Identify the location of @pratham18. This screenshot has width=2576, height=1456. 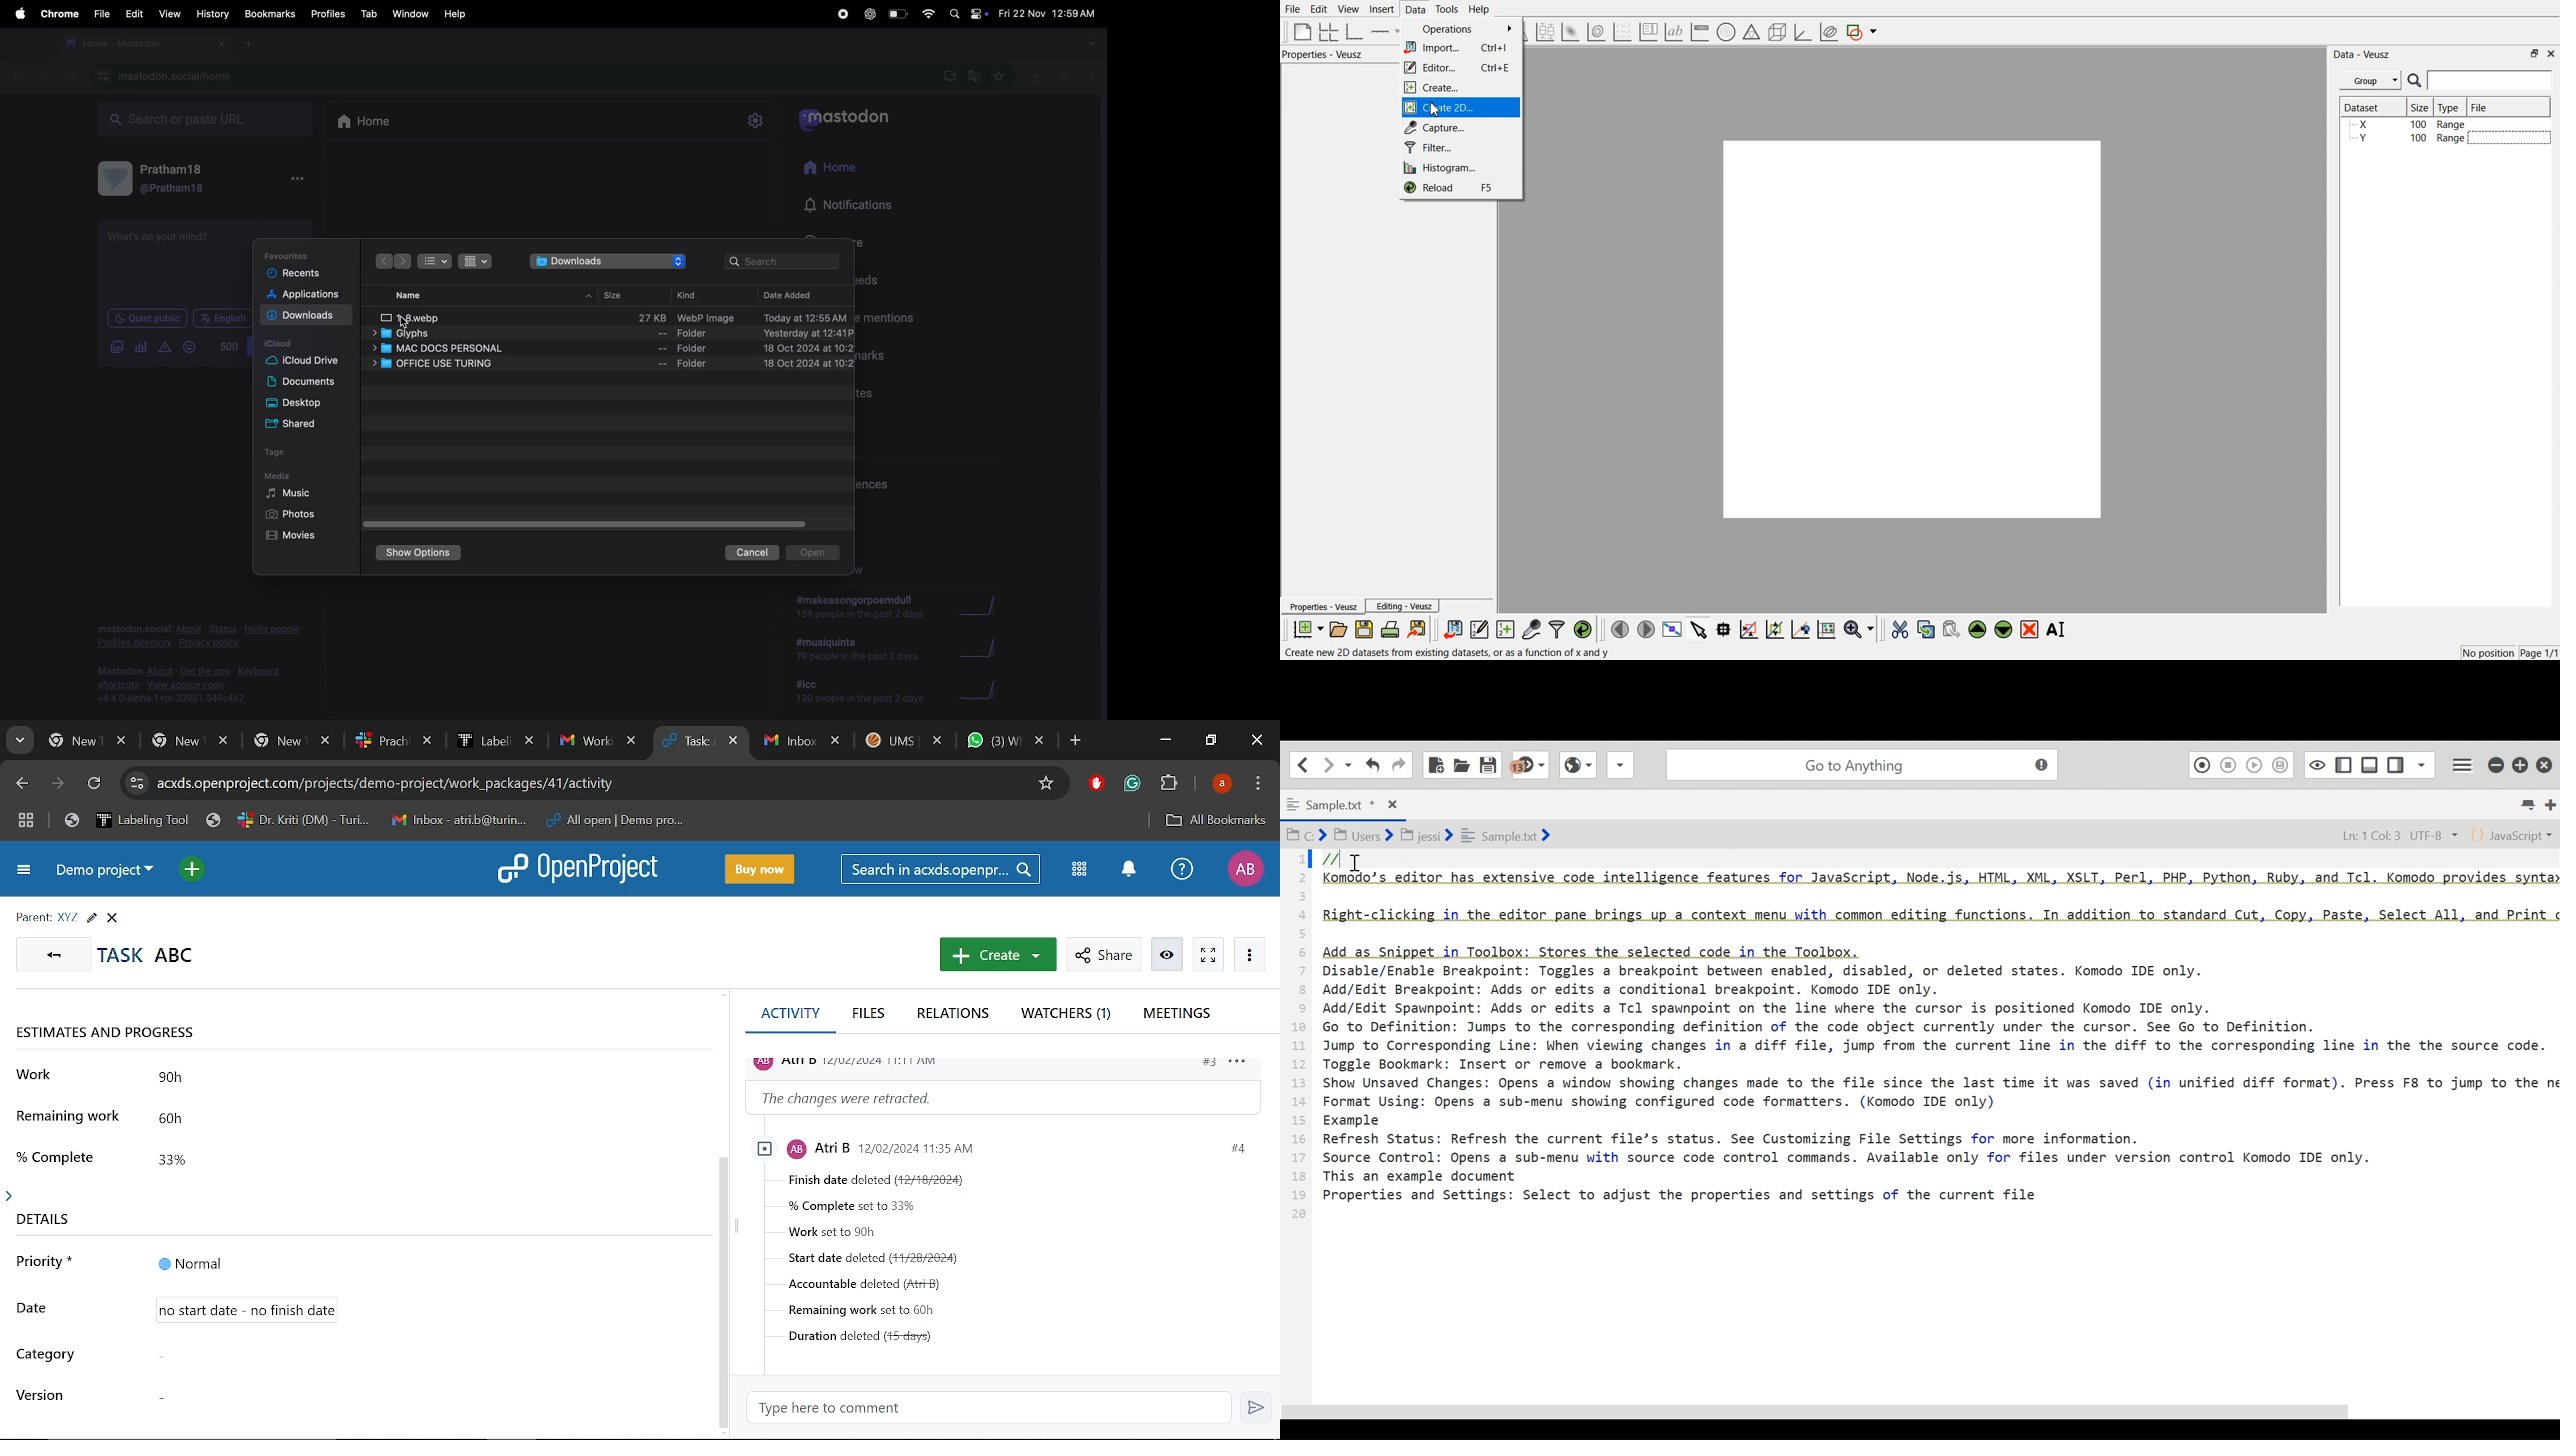
(176, 188).